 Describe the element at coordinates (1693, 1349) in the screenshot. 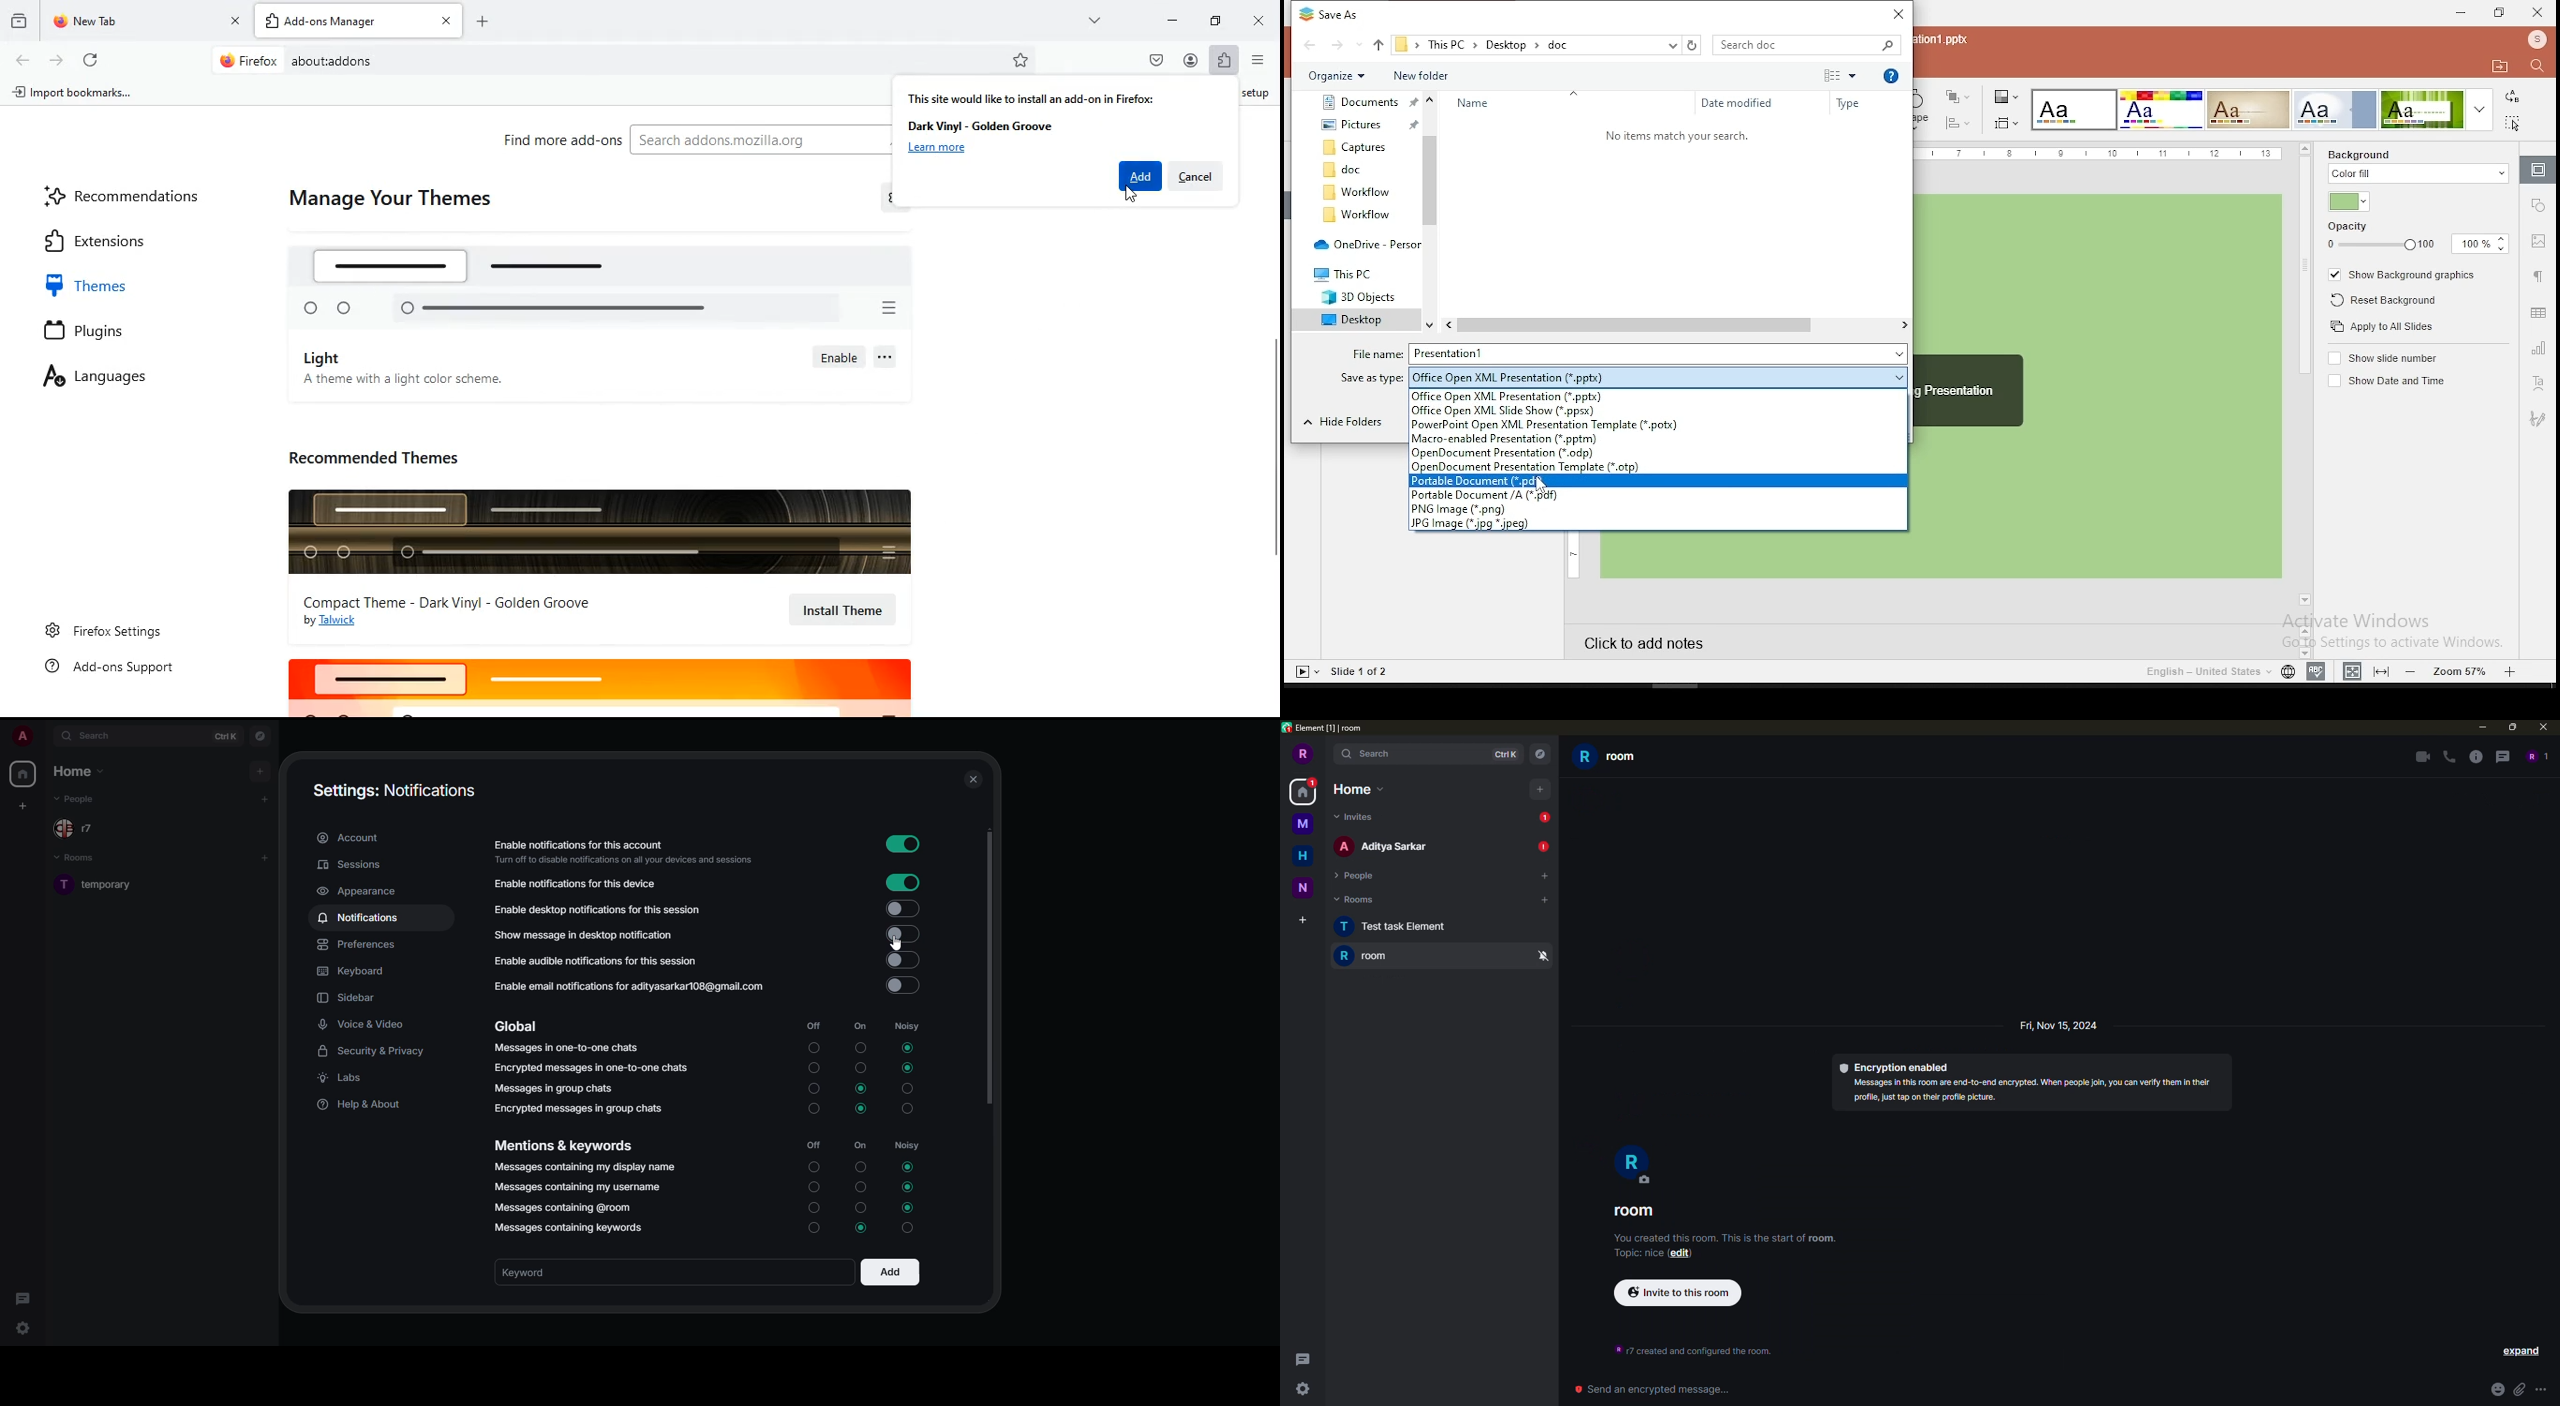

I see `info` at that location.